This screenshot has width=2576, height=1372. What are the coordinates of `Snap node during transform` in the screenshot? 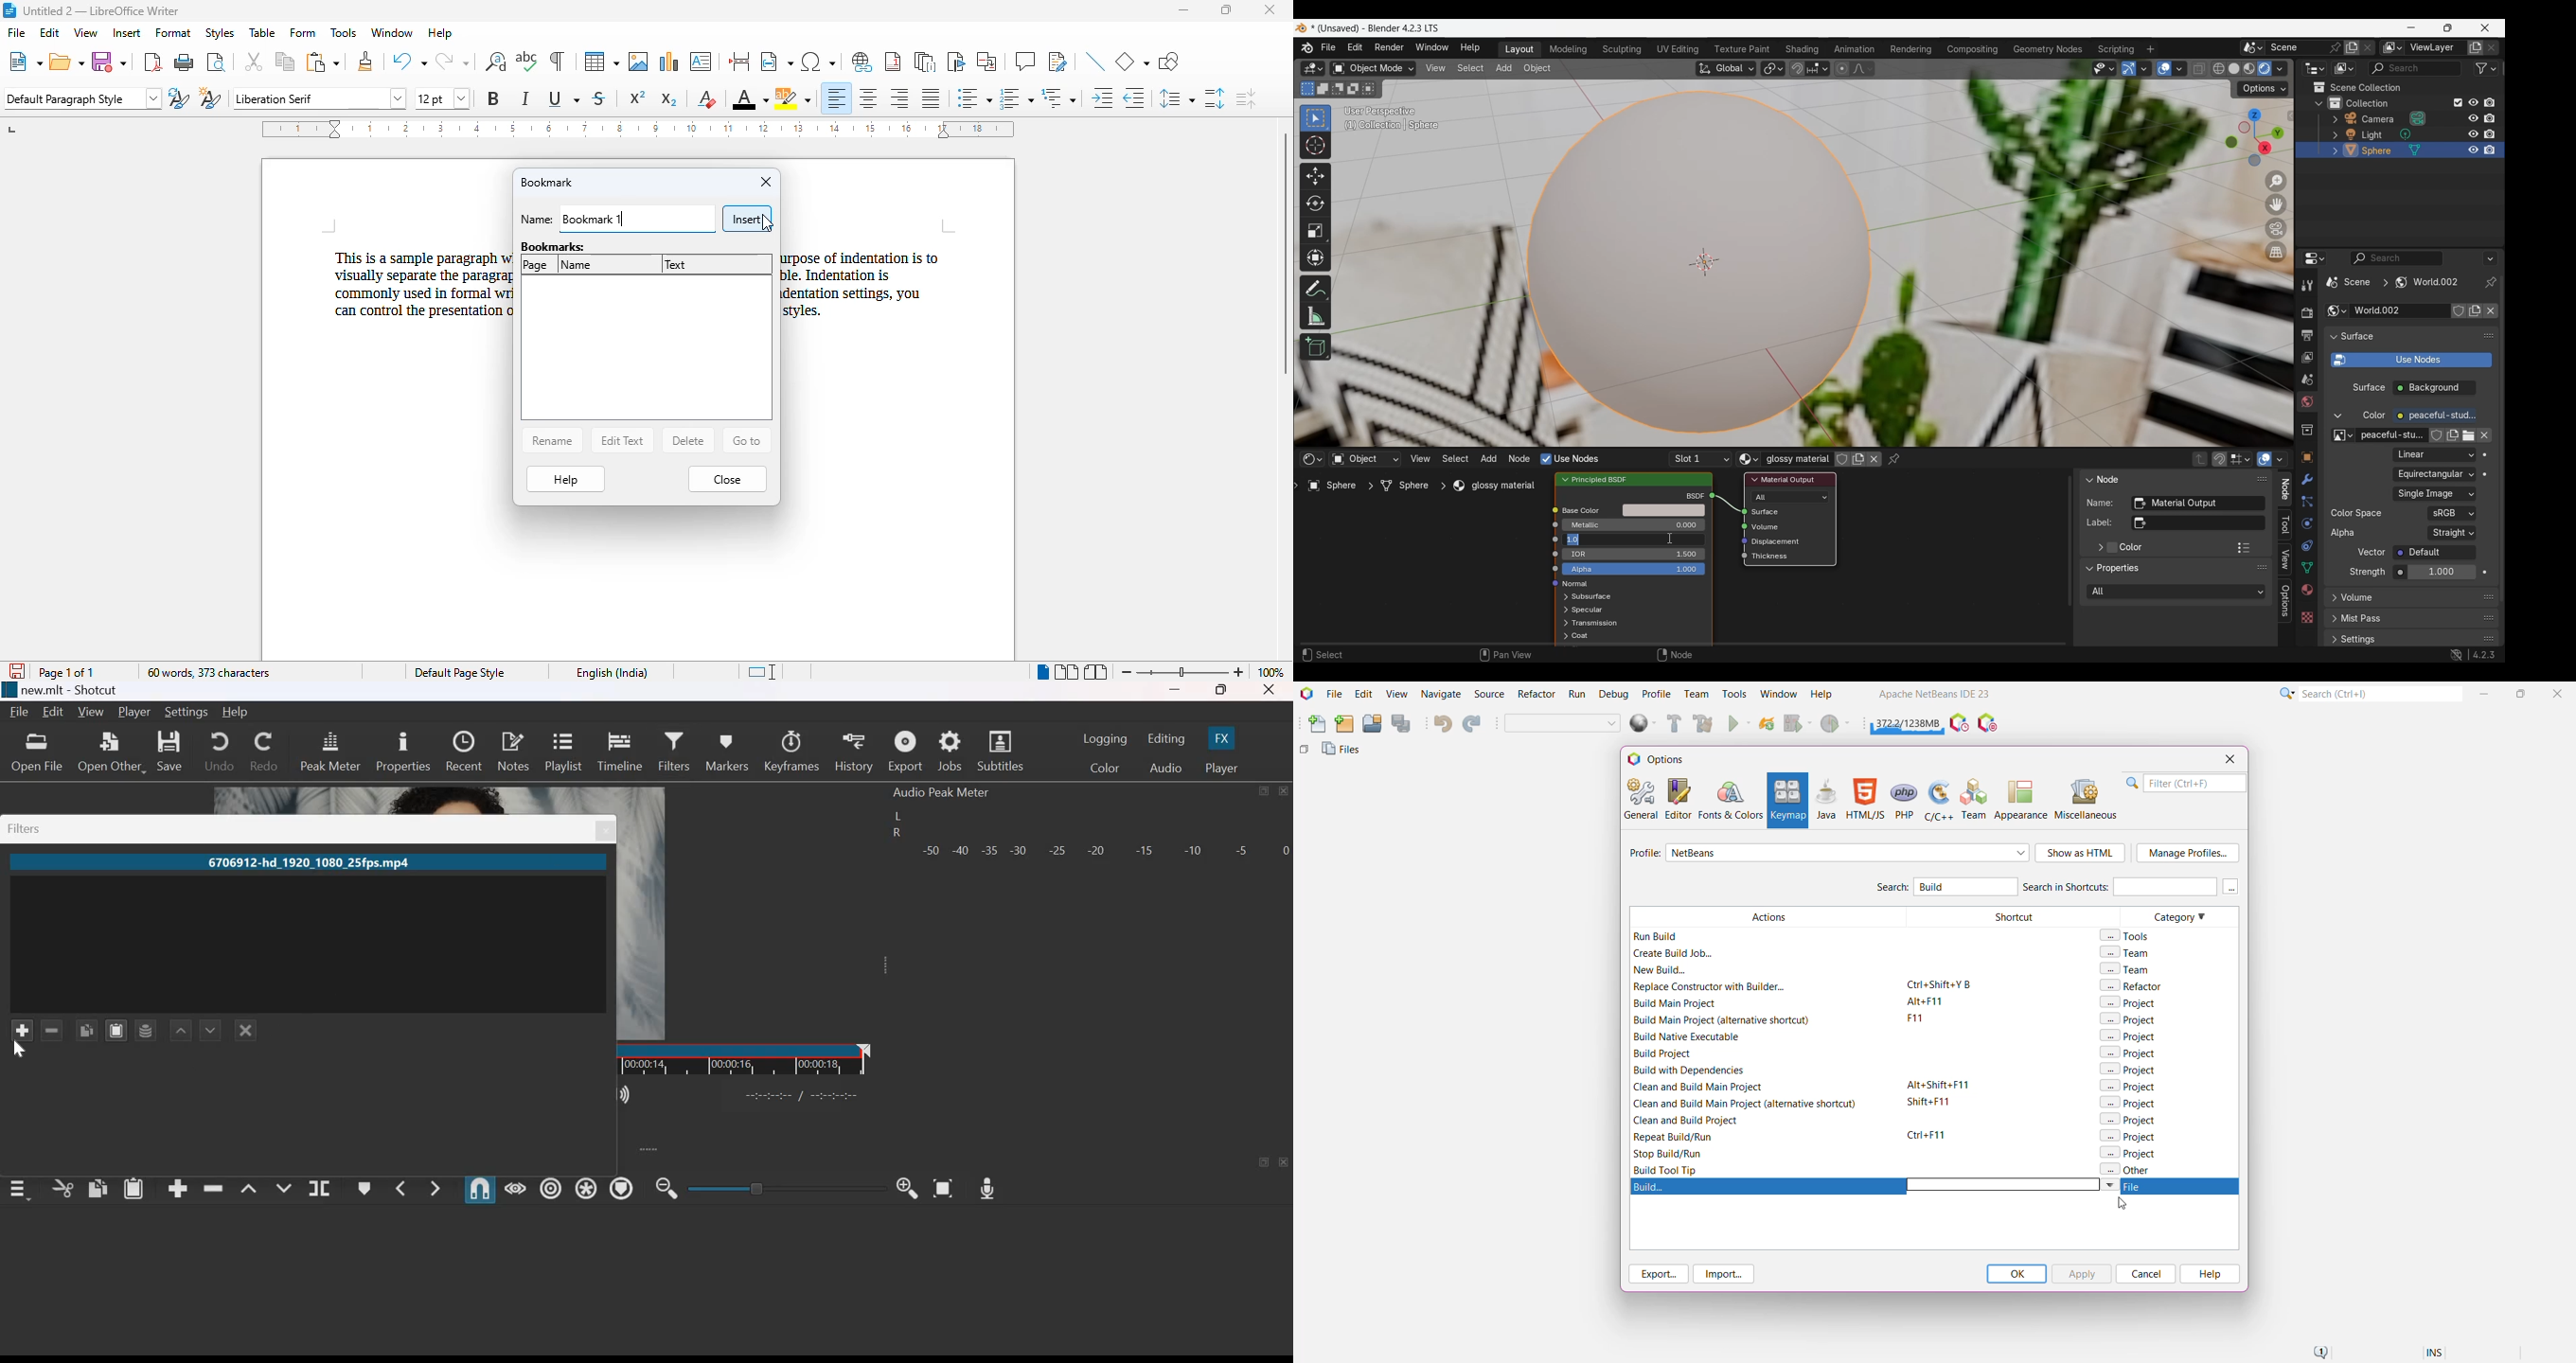 It's located at (2220, 459).